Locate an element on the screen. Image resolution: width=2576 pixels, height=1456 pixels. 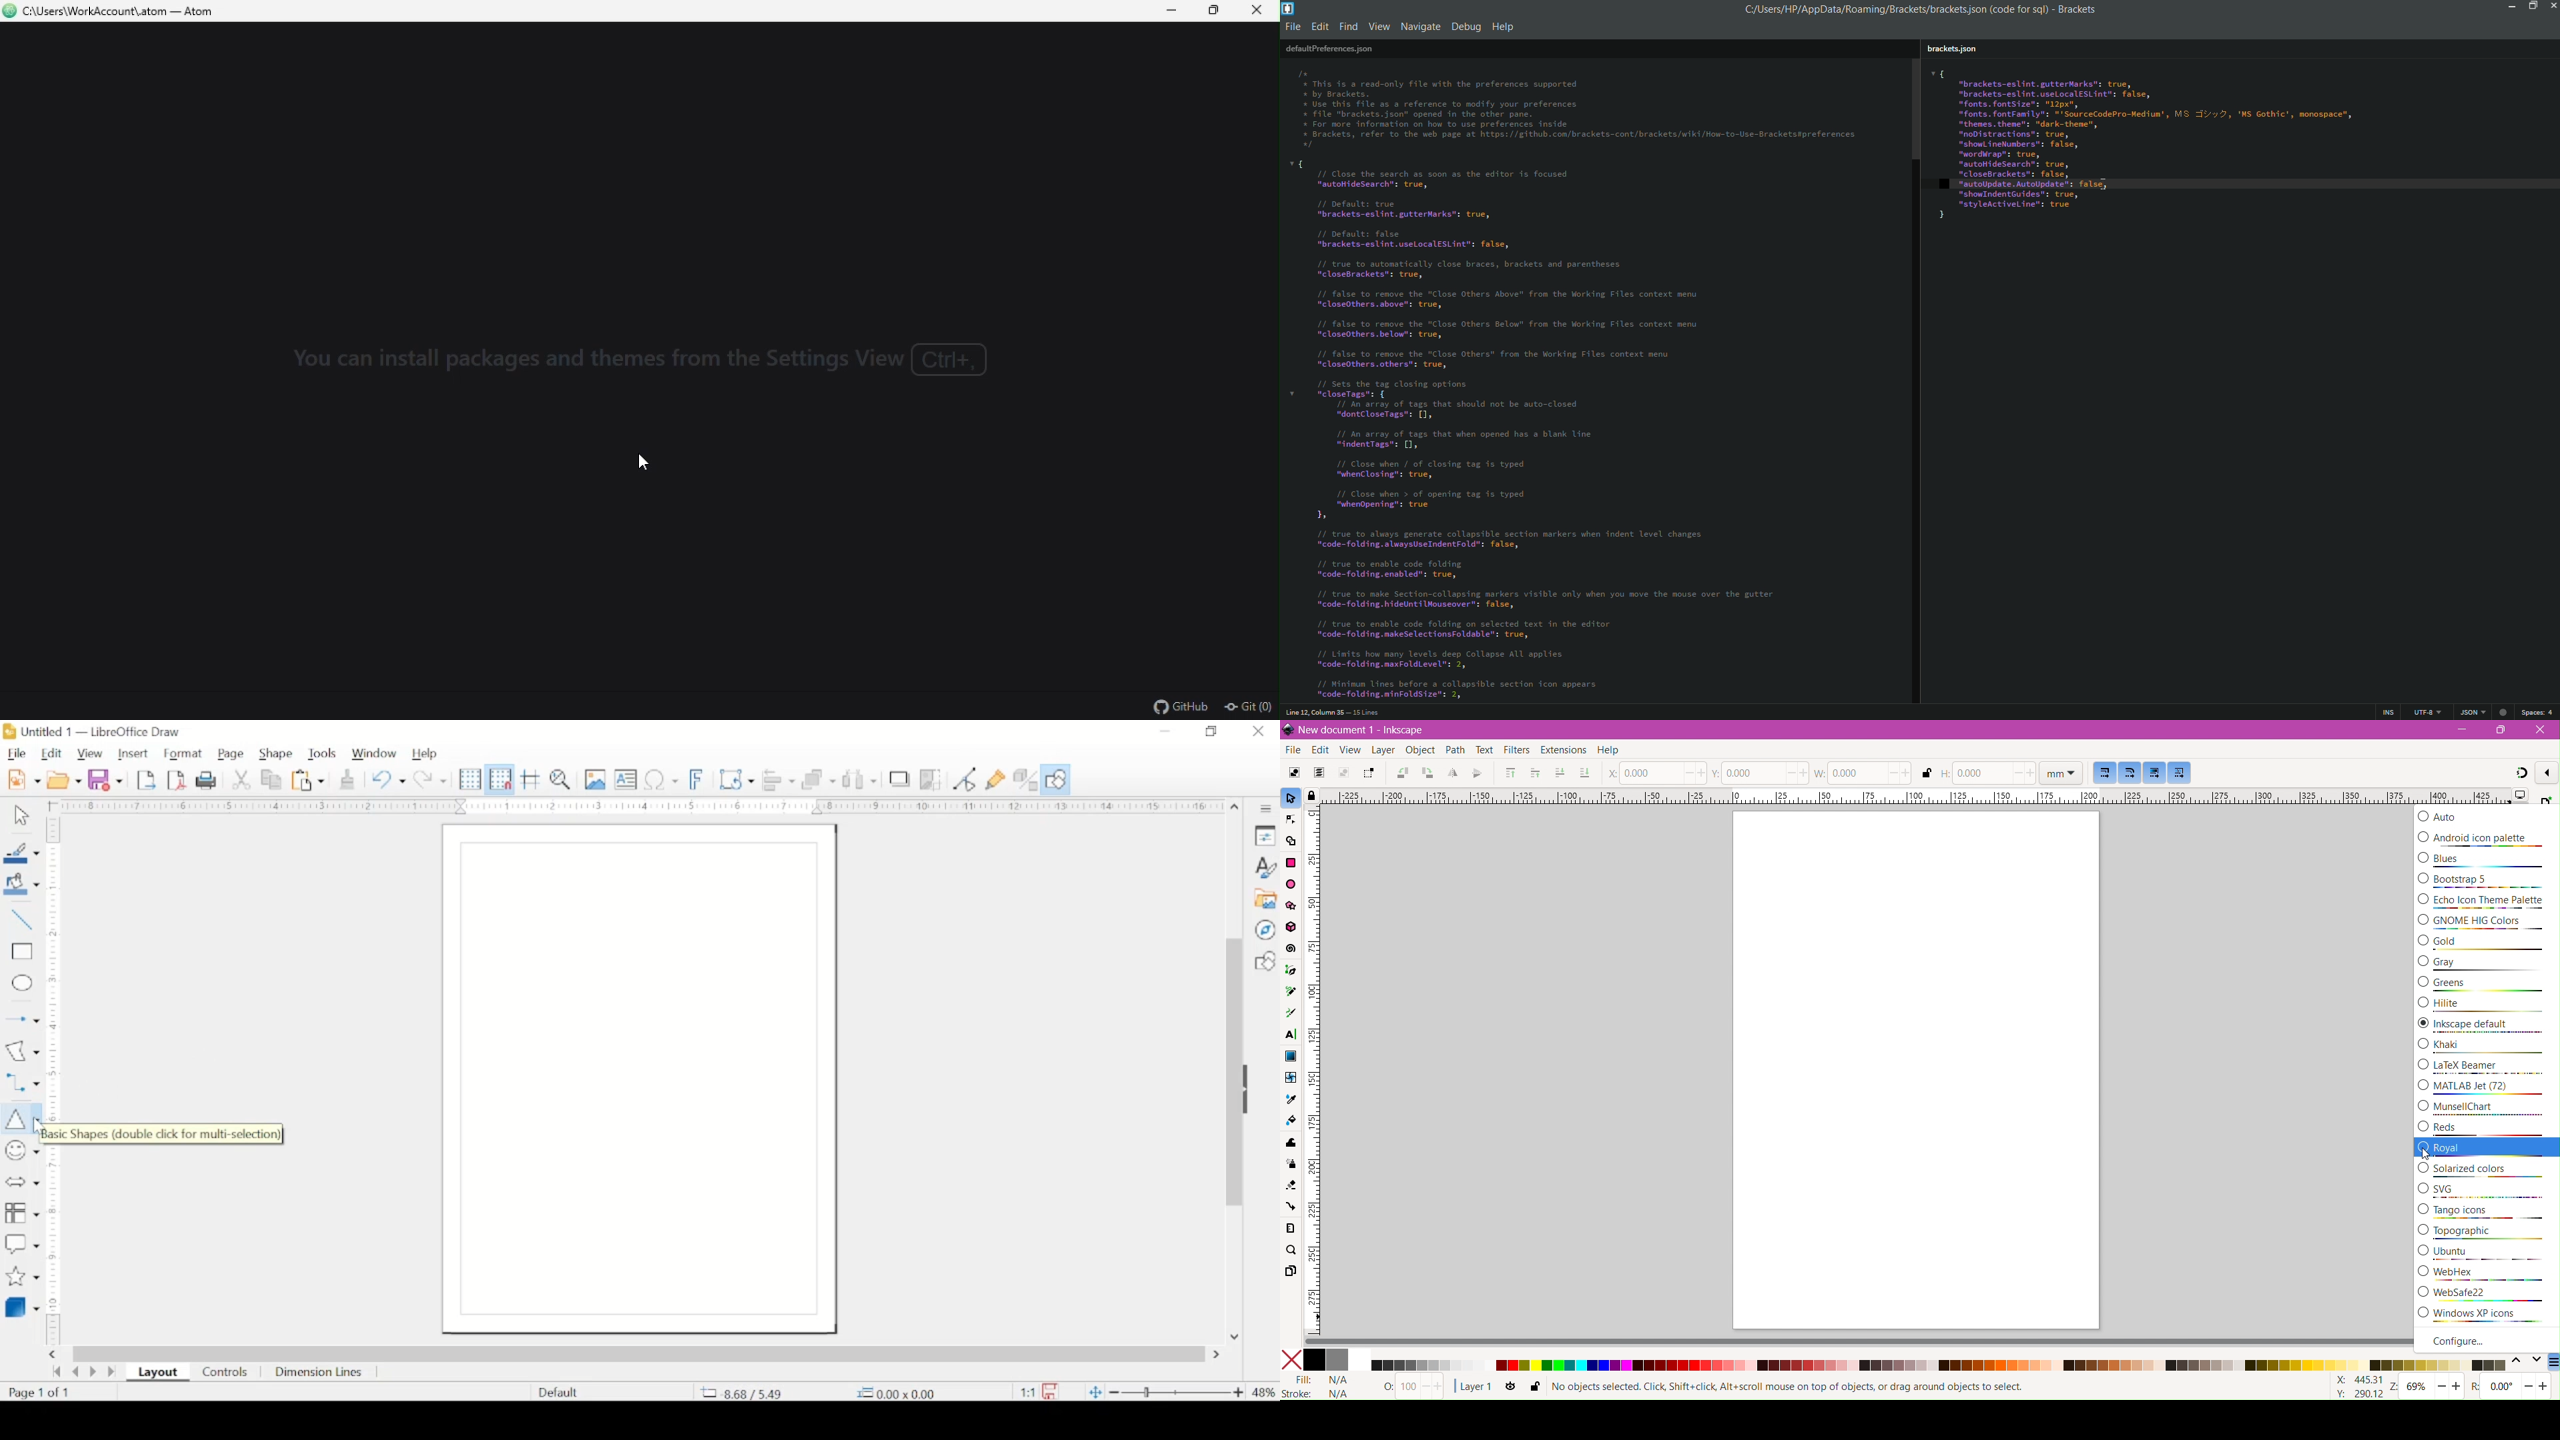
defaultpreferences.json is located at coordinates (1329, 48).